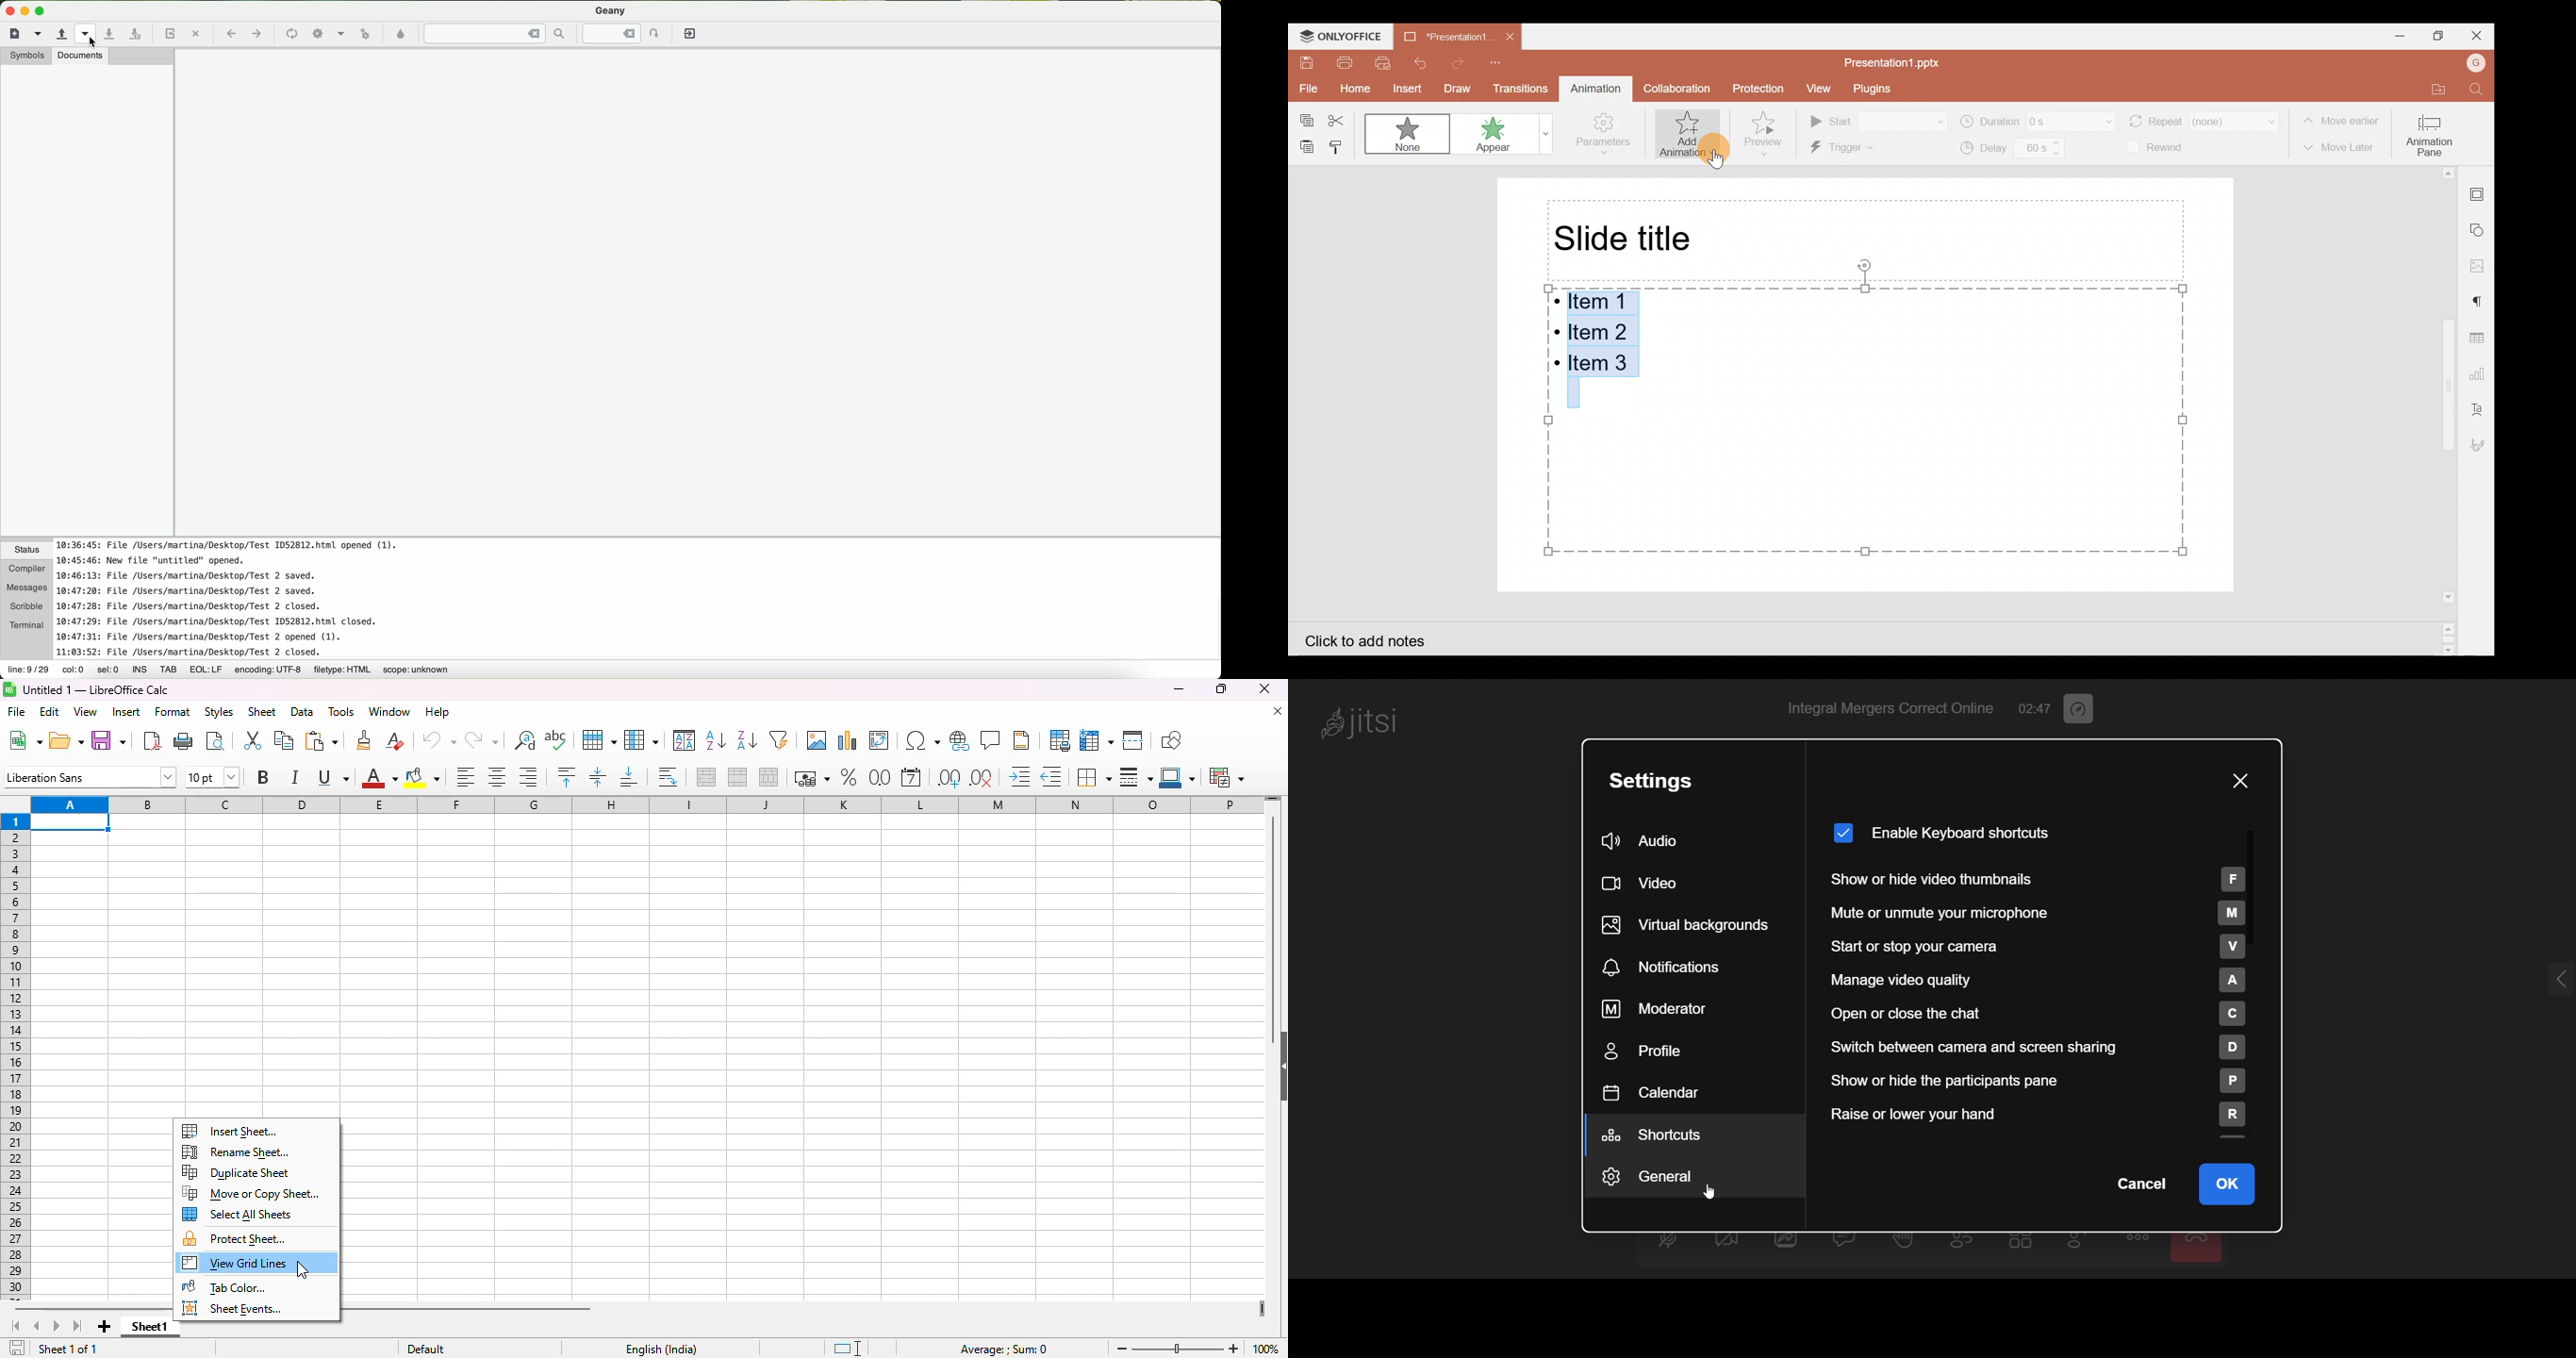  What do you see at coordinates (1627, 238) in the screenshot?
I see `Slide title` at bounding box center [1627, 238].